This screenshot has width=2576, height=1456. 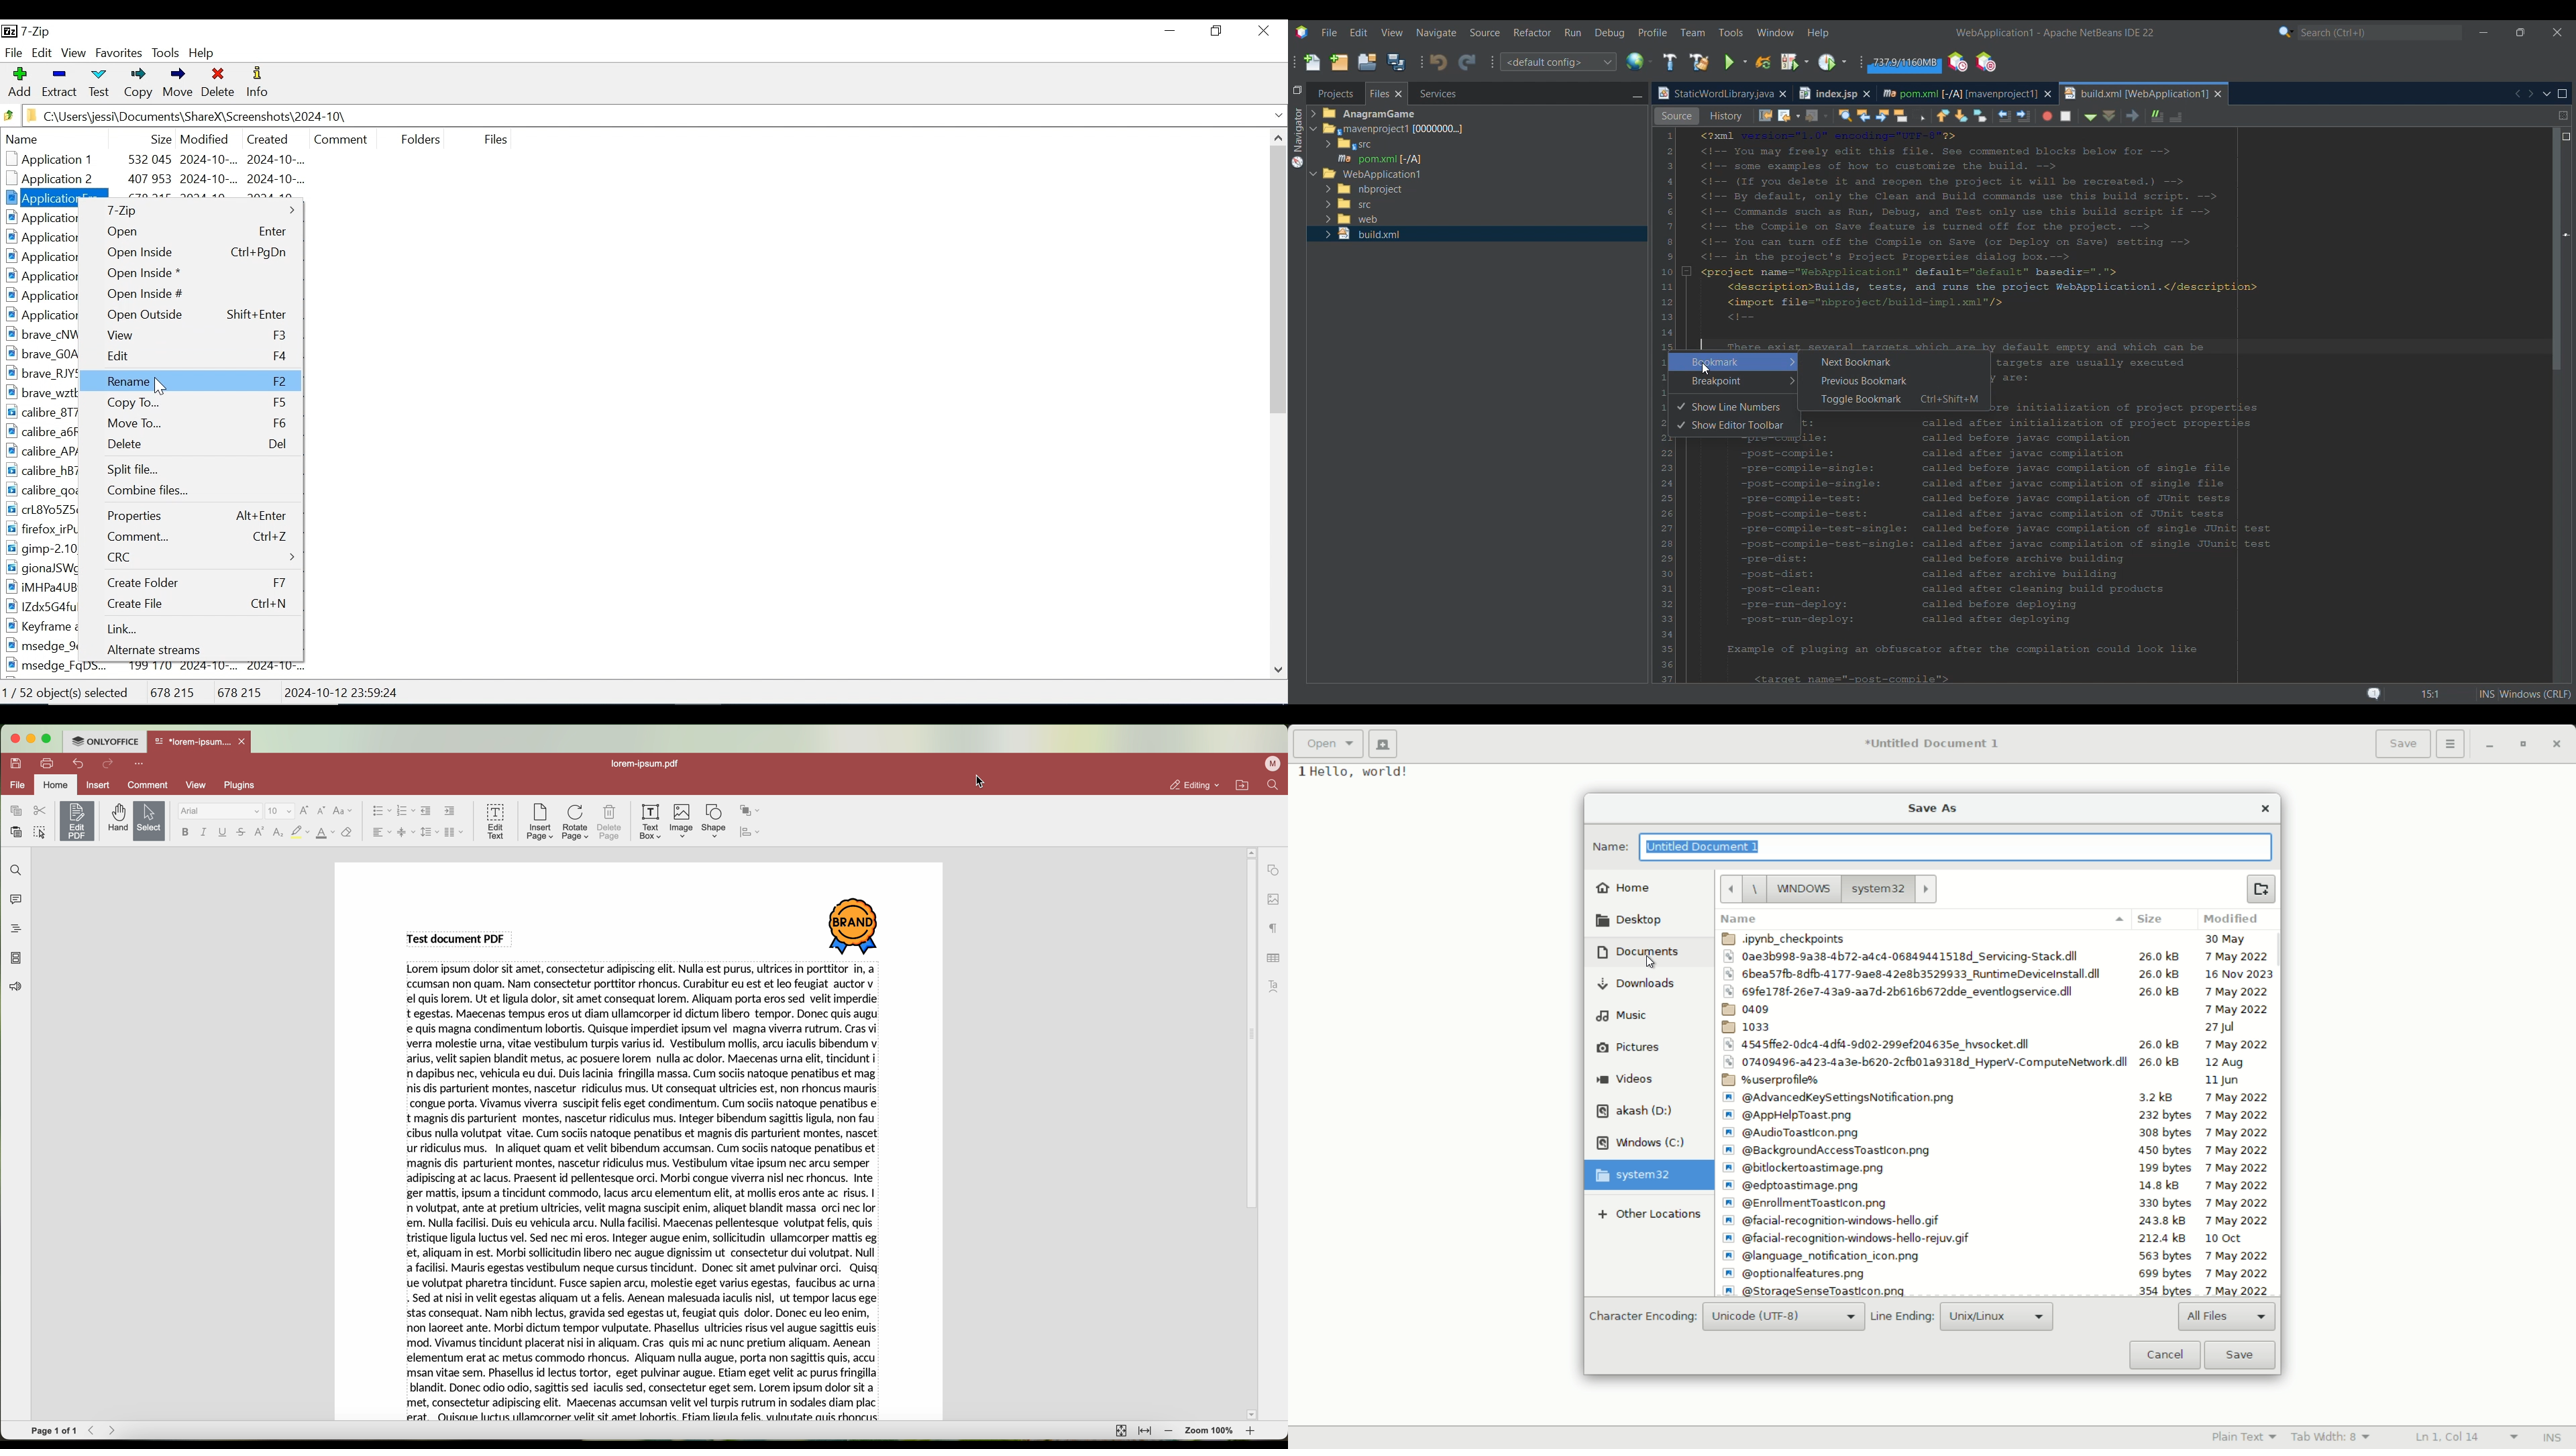 I want to click on Minimize, so click(x=2483, y=33).